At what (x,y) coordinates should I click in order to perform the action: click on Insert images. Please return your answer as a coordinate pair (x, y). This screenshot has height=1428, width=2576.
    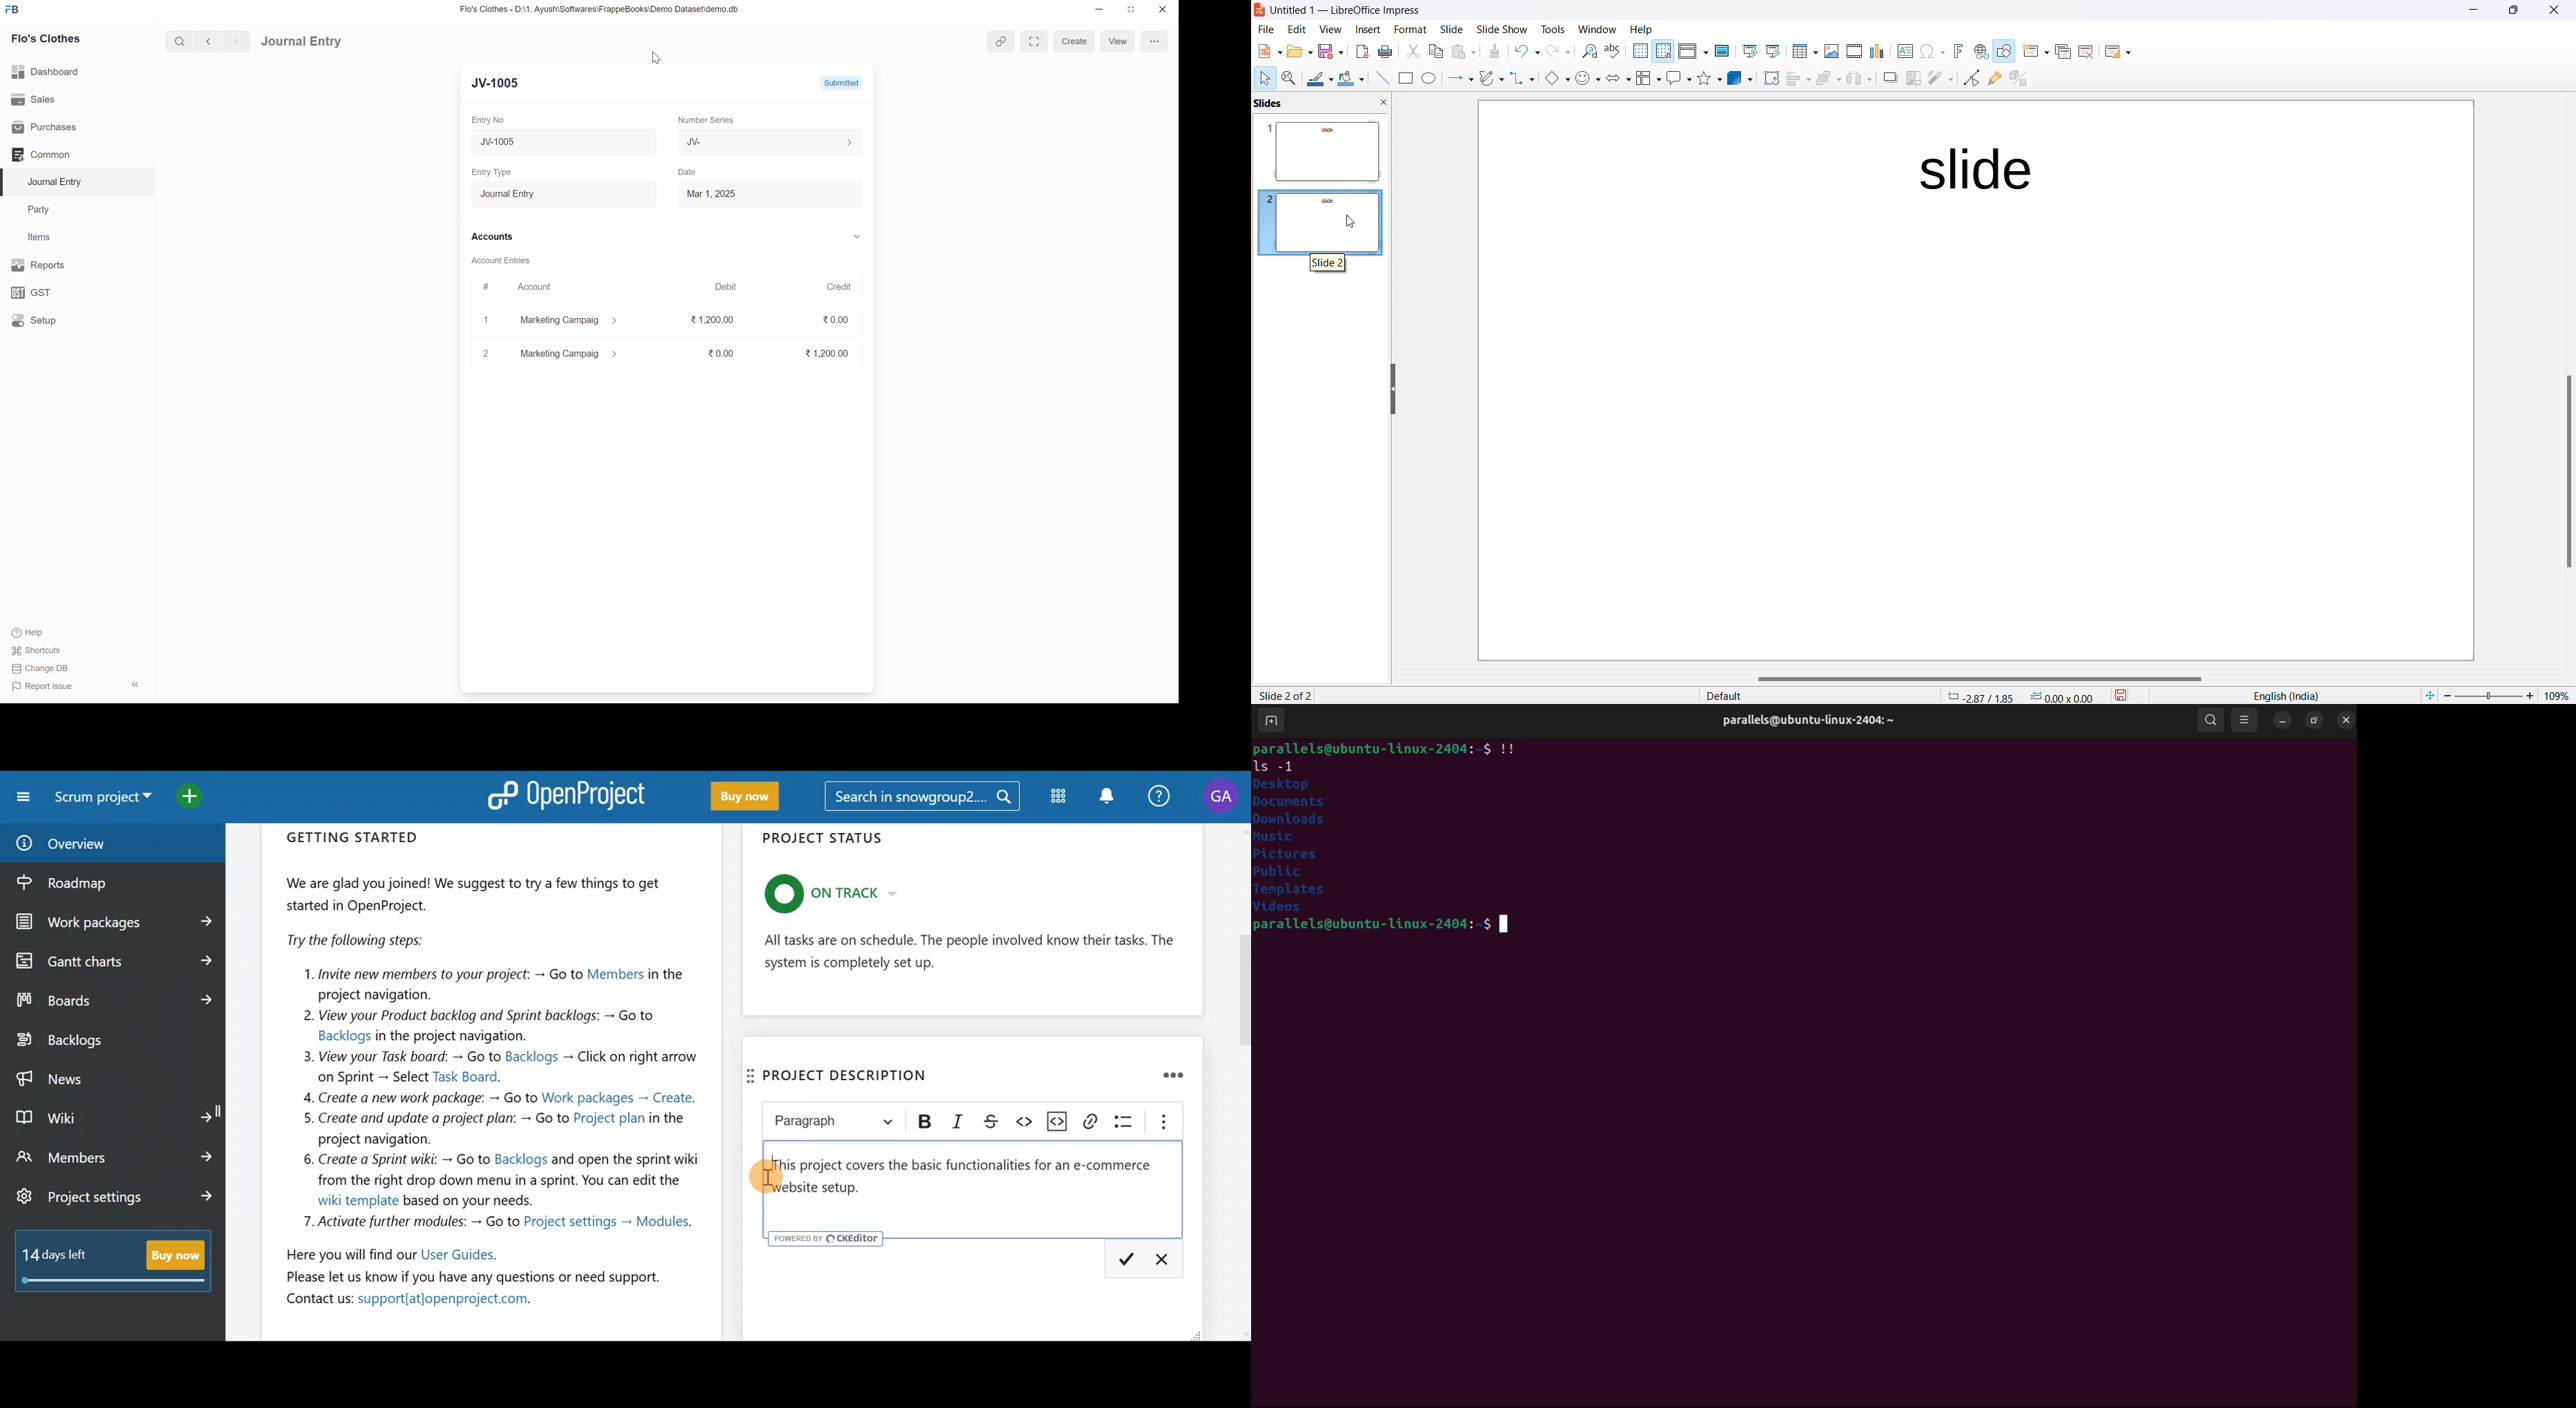
    Looking at the image, I should click on (1829, 50).